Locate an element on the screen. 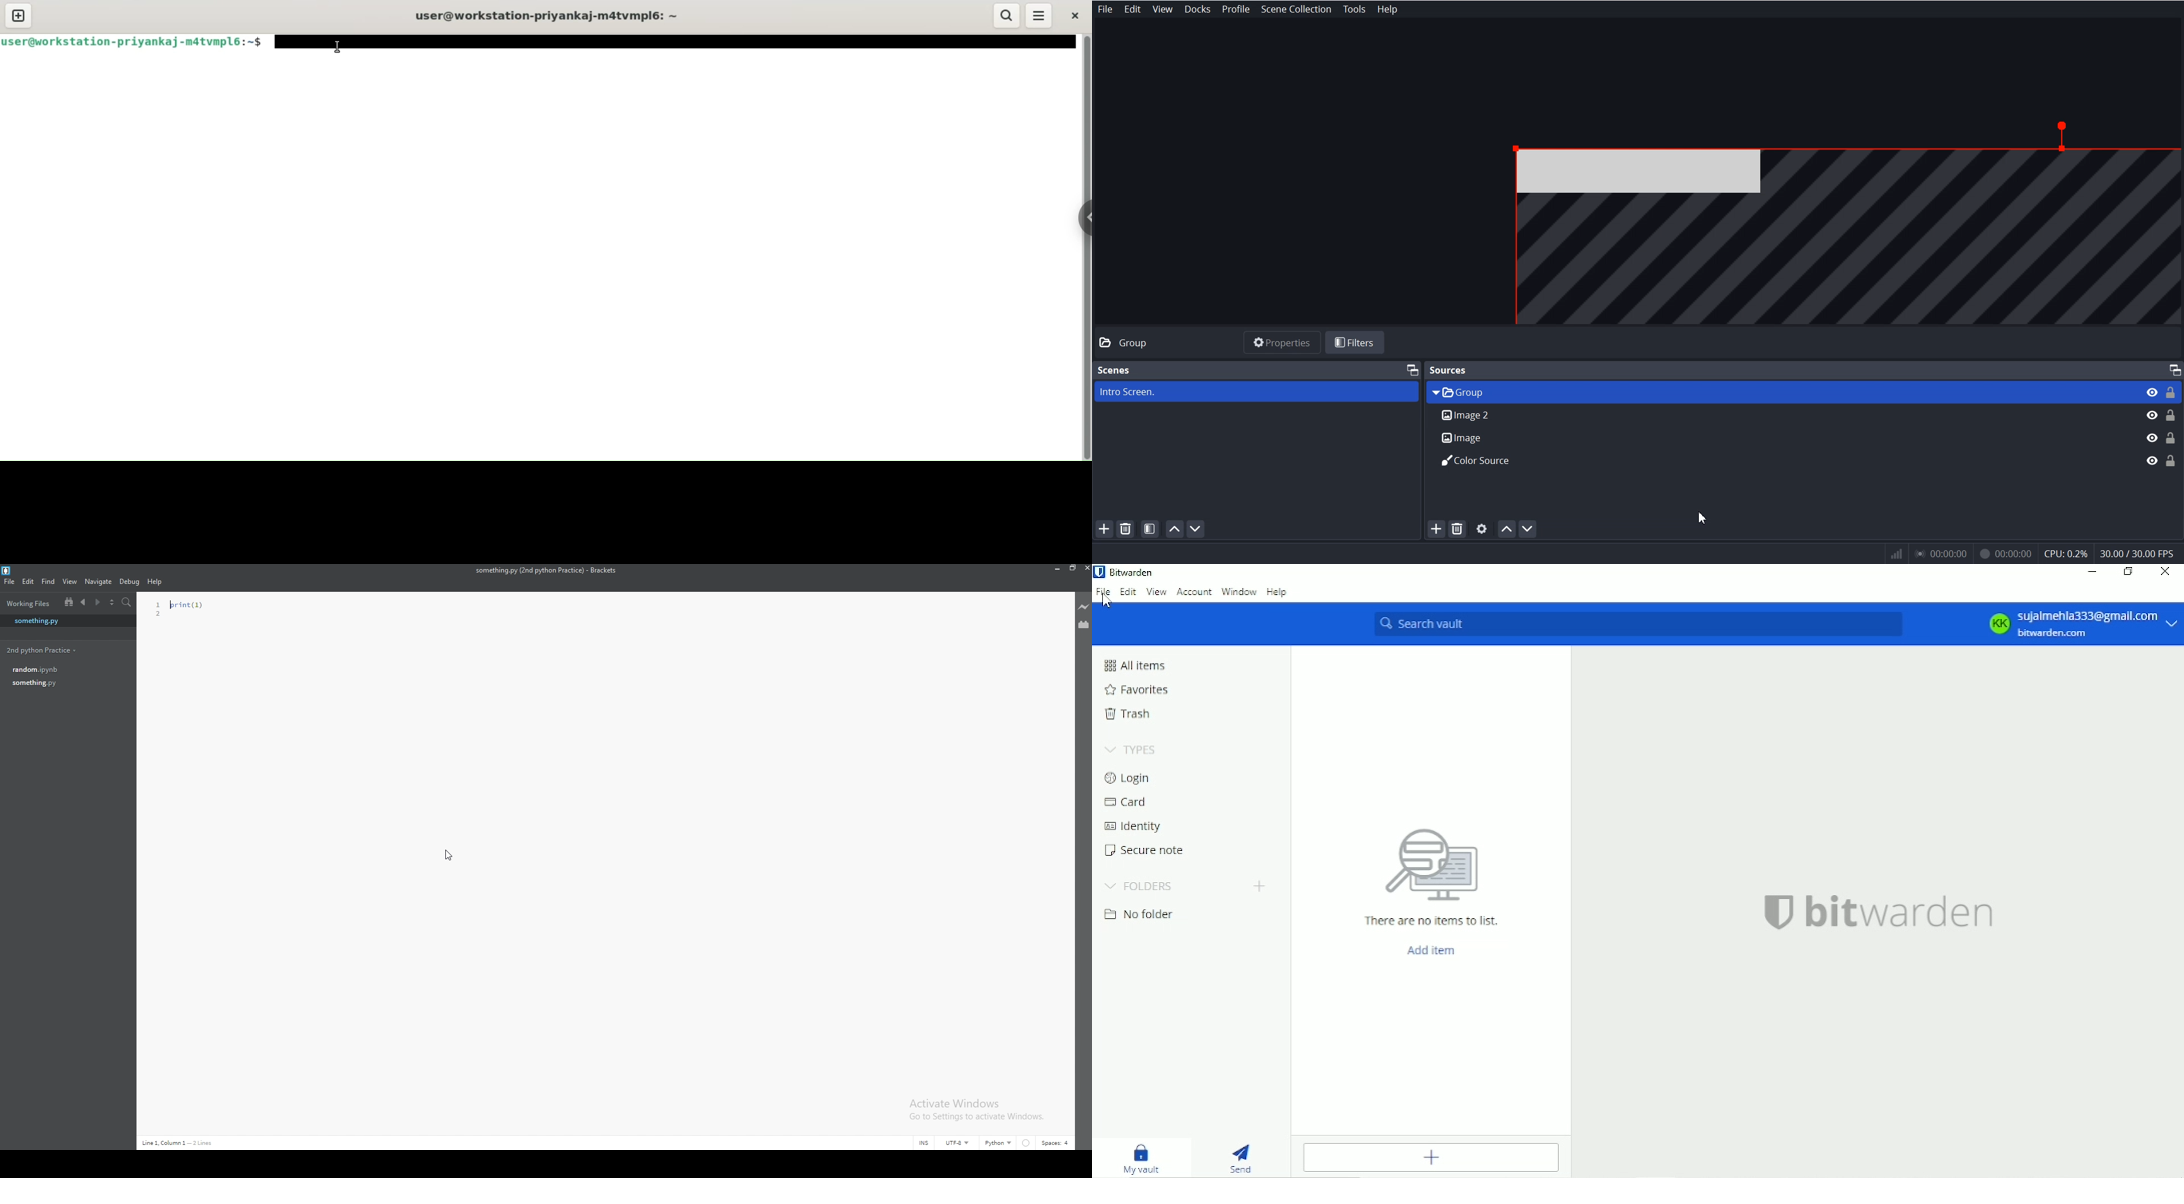 The height and width of the screenshot is (1204, 2184). cursor is located at coordinates (447, 856).